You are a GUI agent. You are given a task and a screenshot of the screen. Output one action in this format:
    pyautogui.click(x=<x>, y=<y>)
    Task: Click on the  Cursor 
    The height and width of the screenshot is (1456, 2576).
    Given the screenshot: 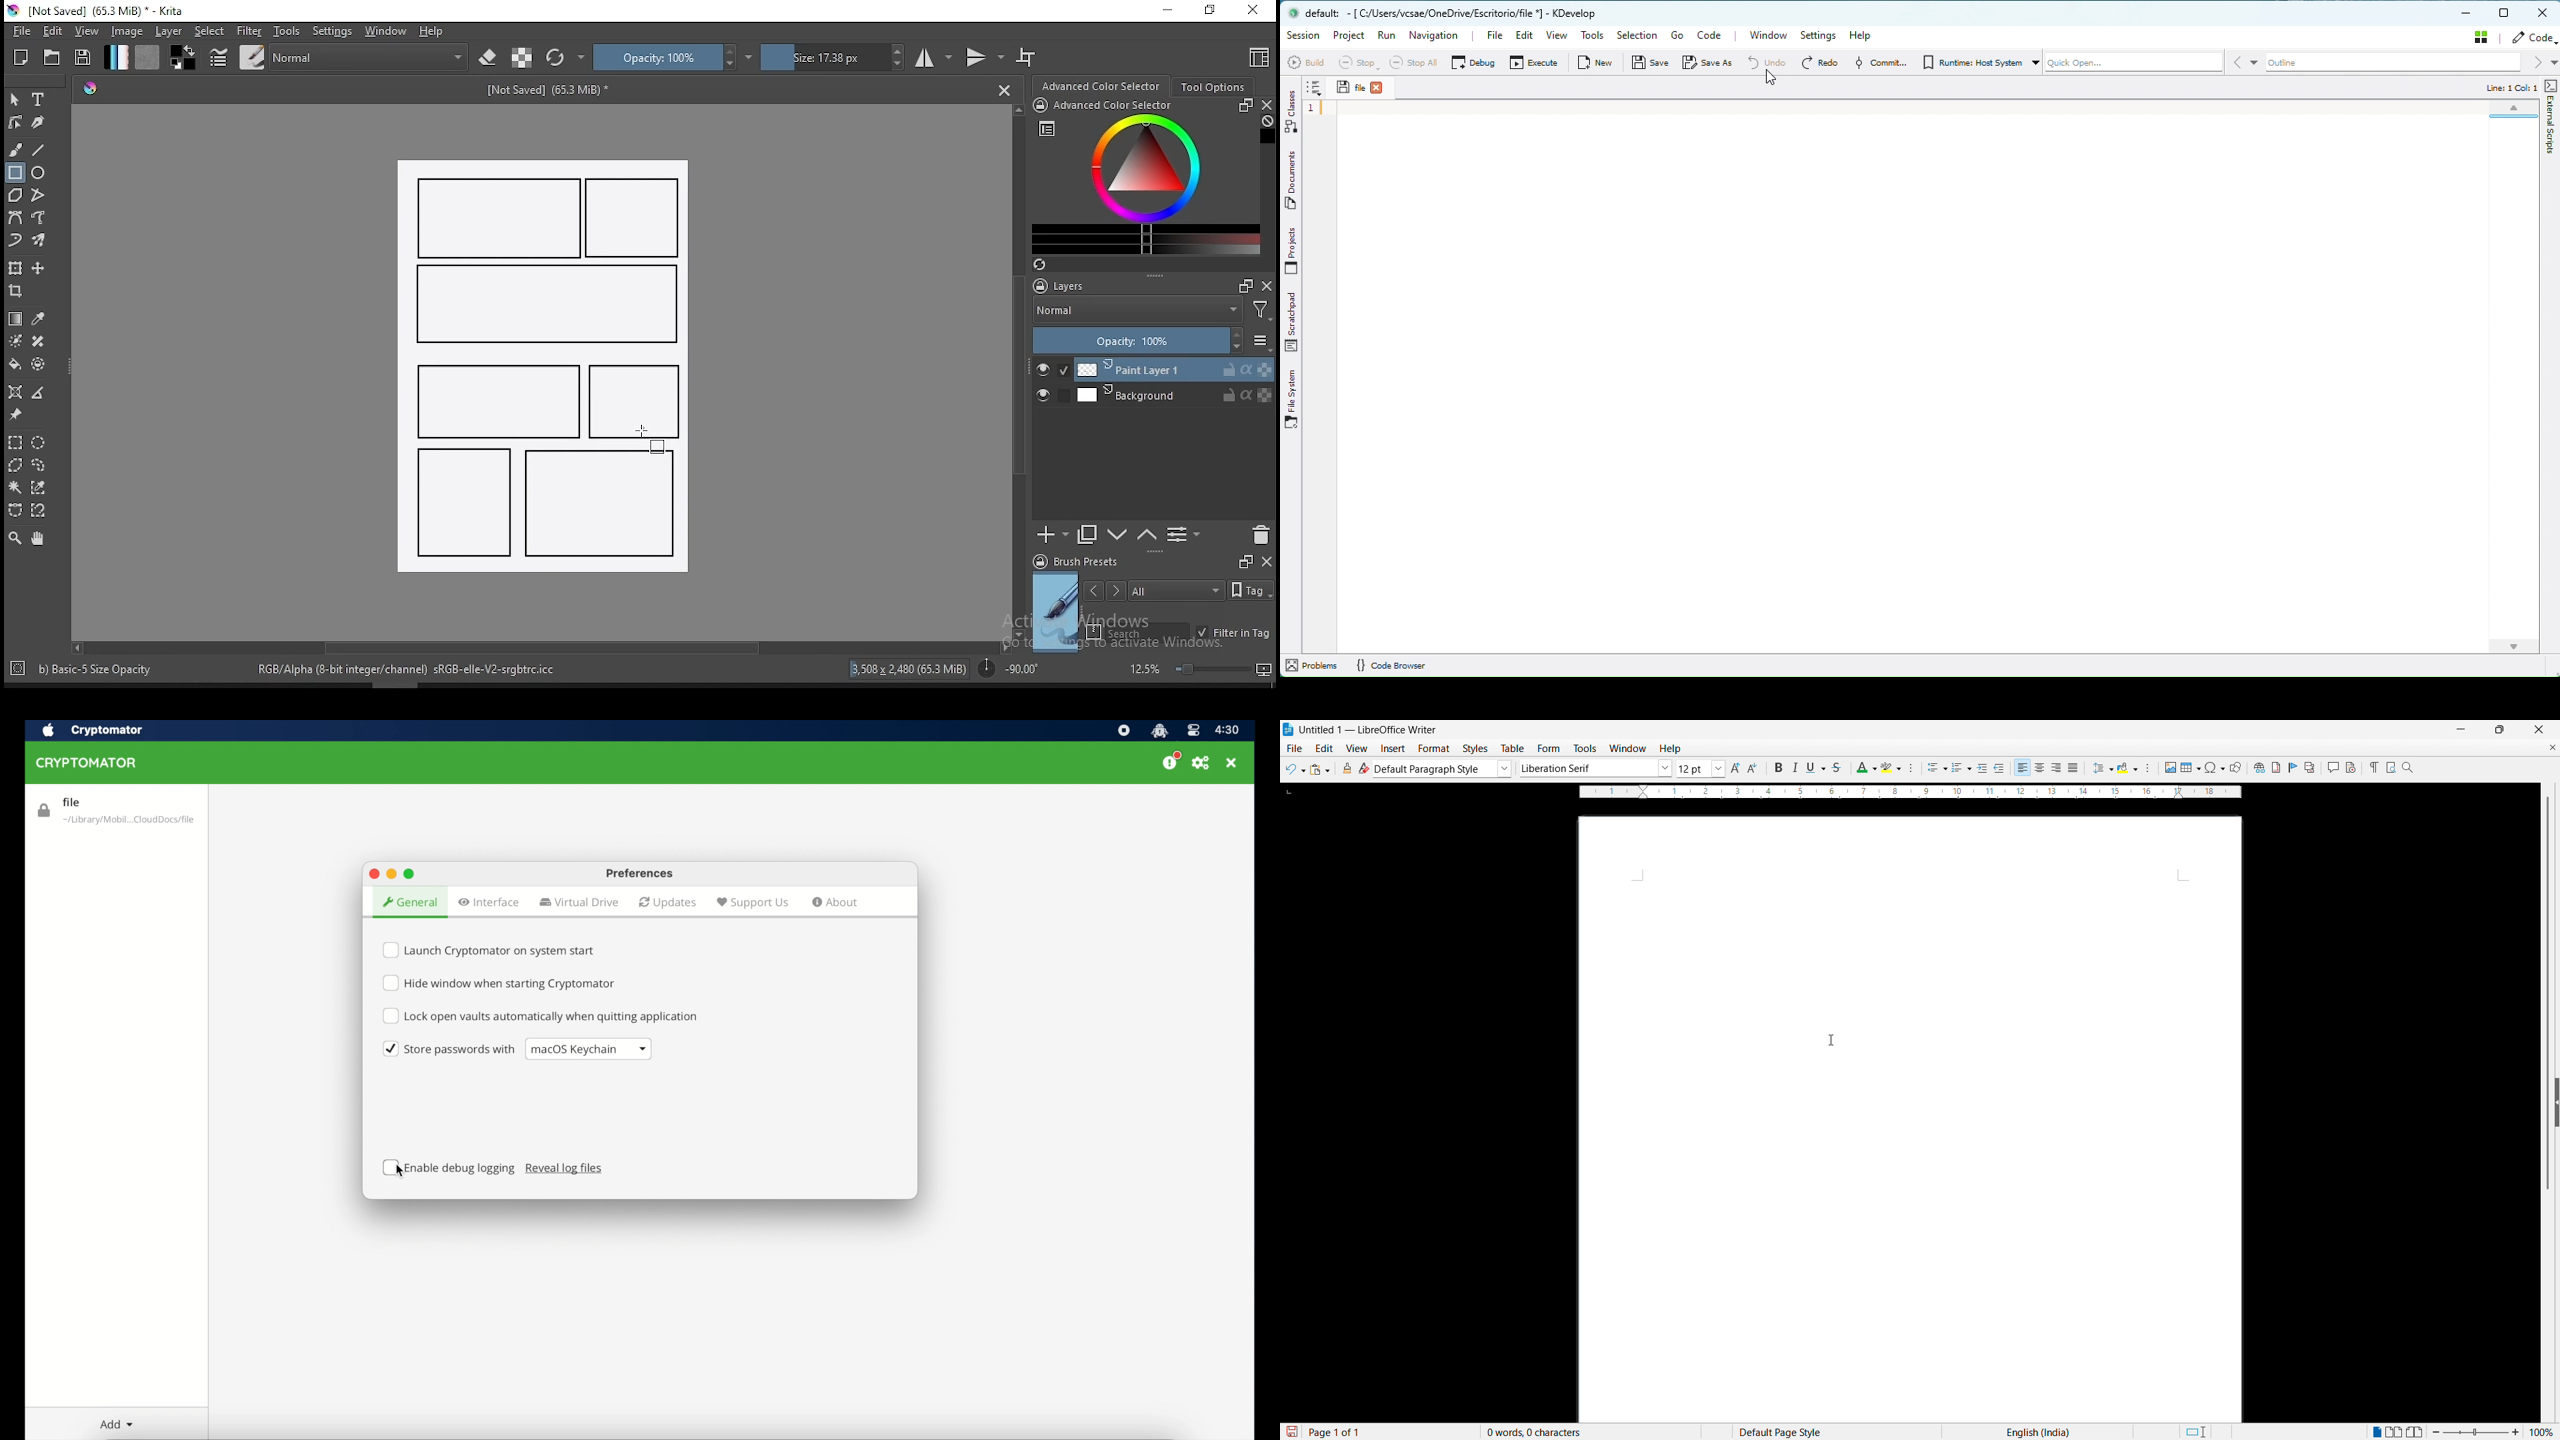 What is the action you would take?
    pyautogui.click(x=1833, y=1041)
    